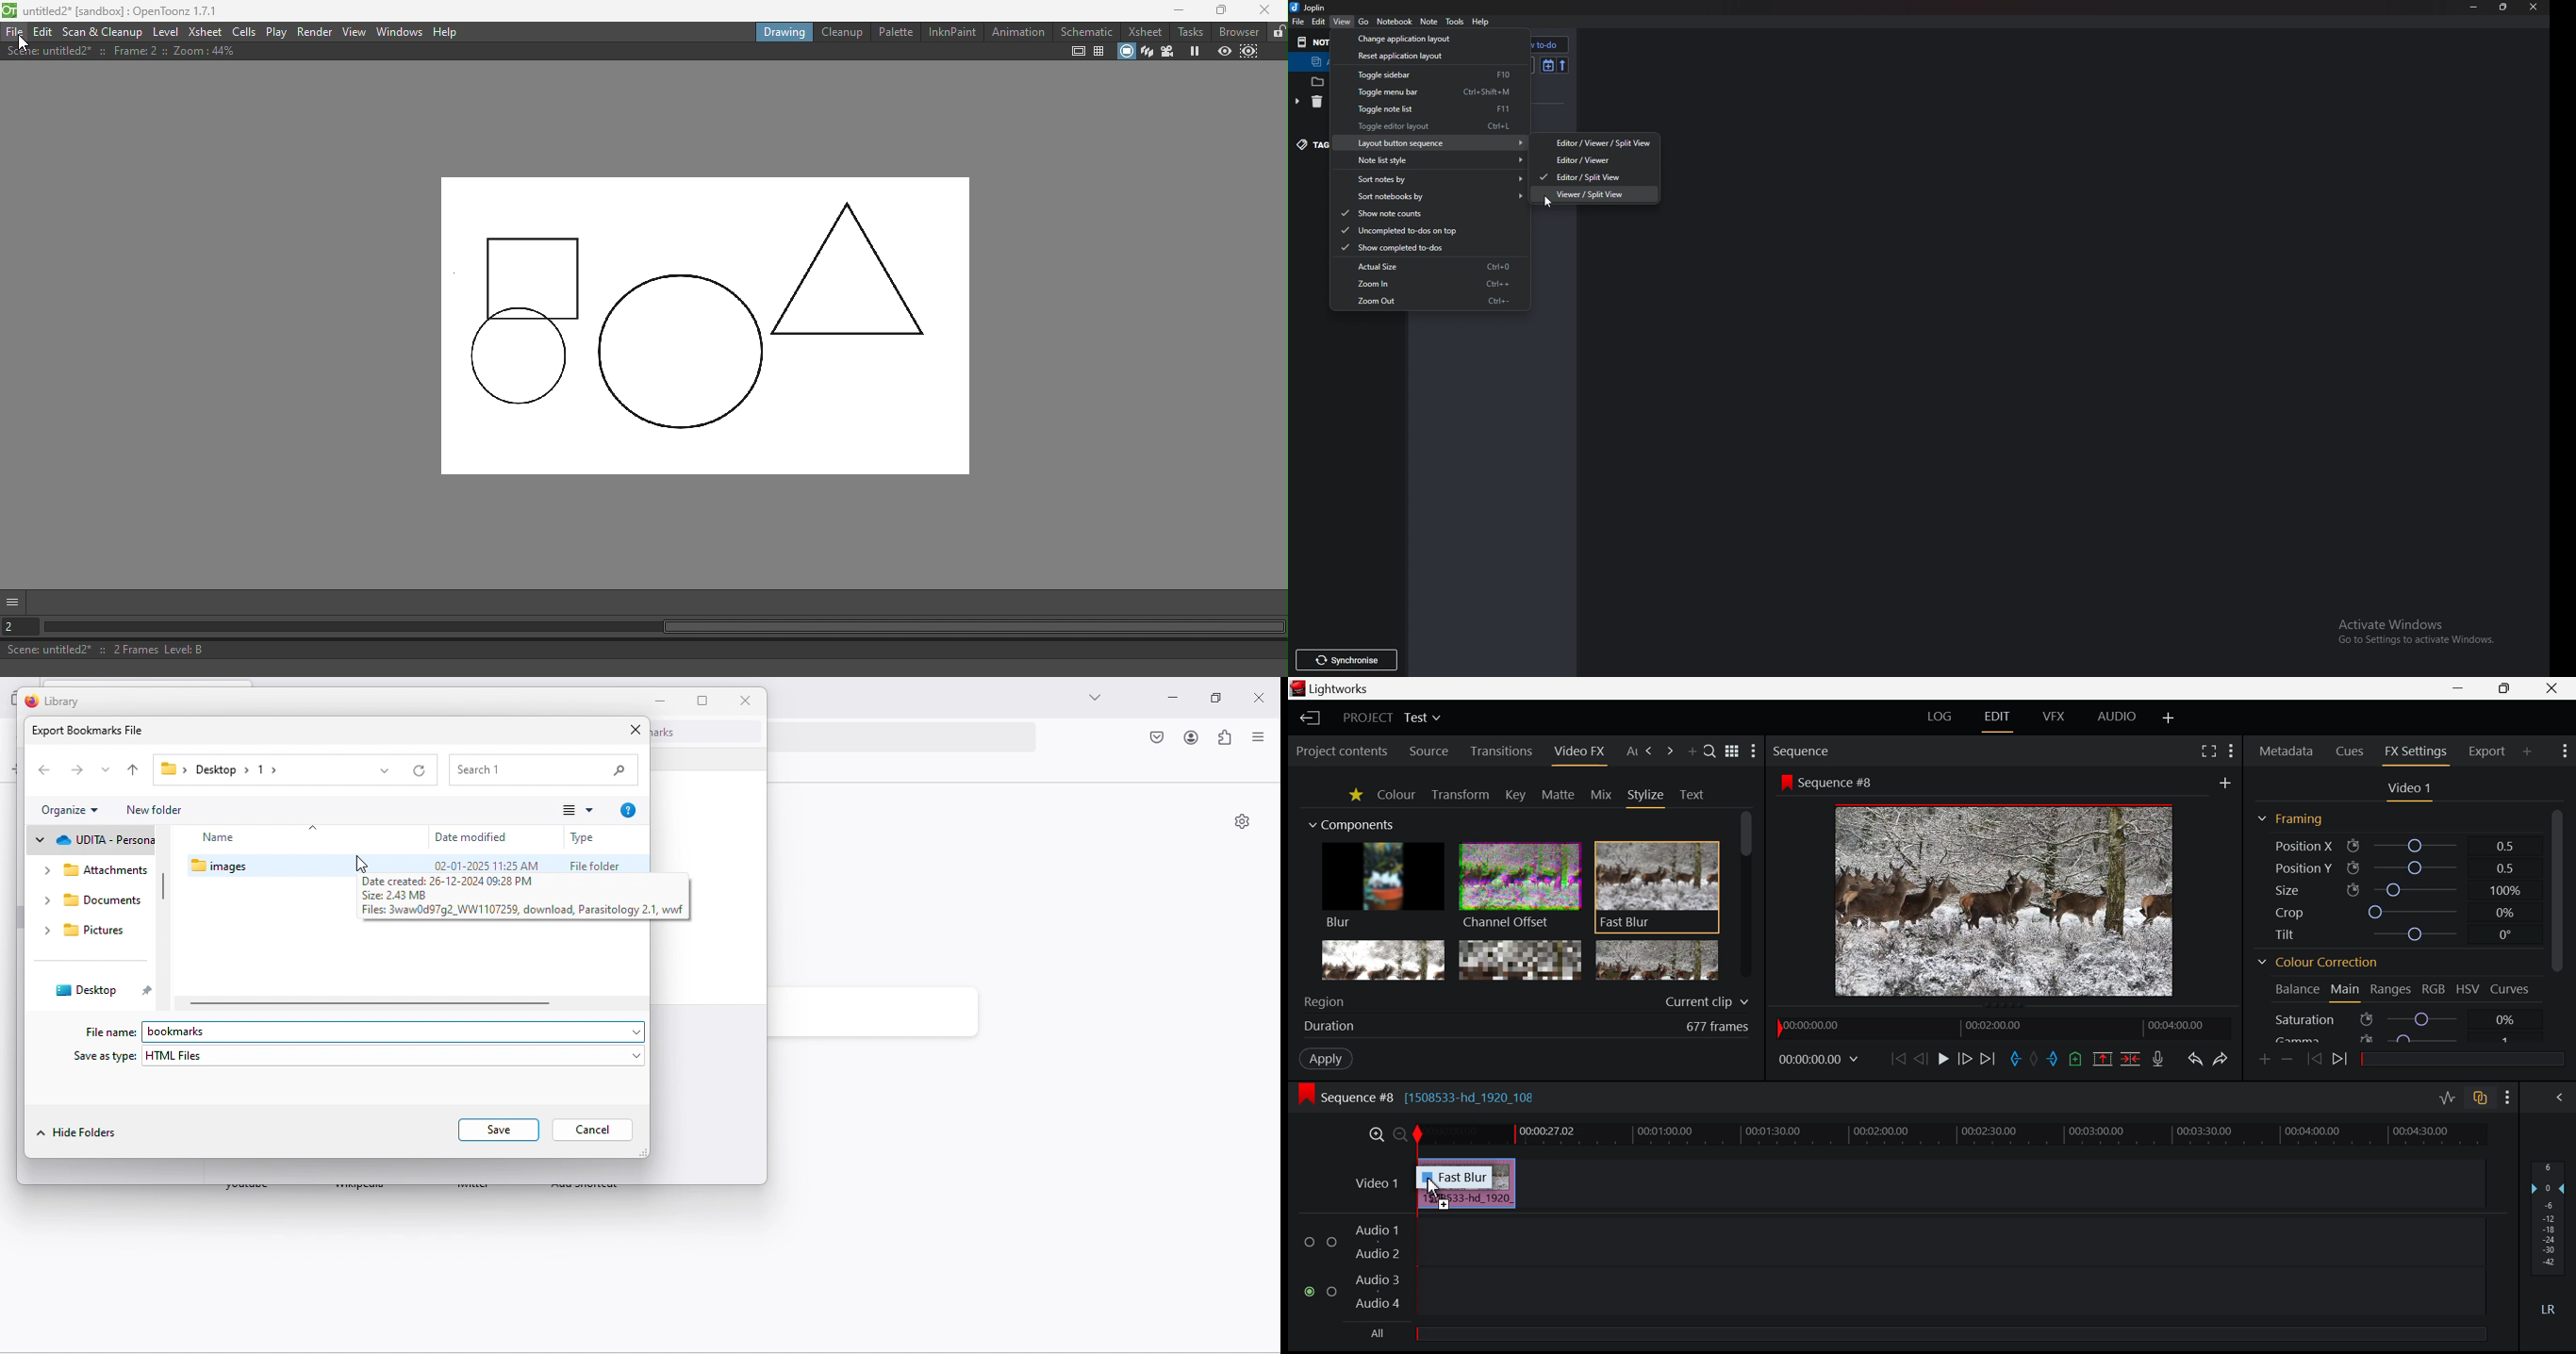 This screenshot has width=2576, height=1372. I want to click on Sort notebooks by, so click(1433, 196).